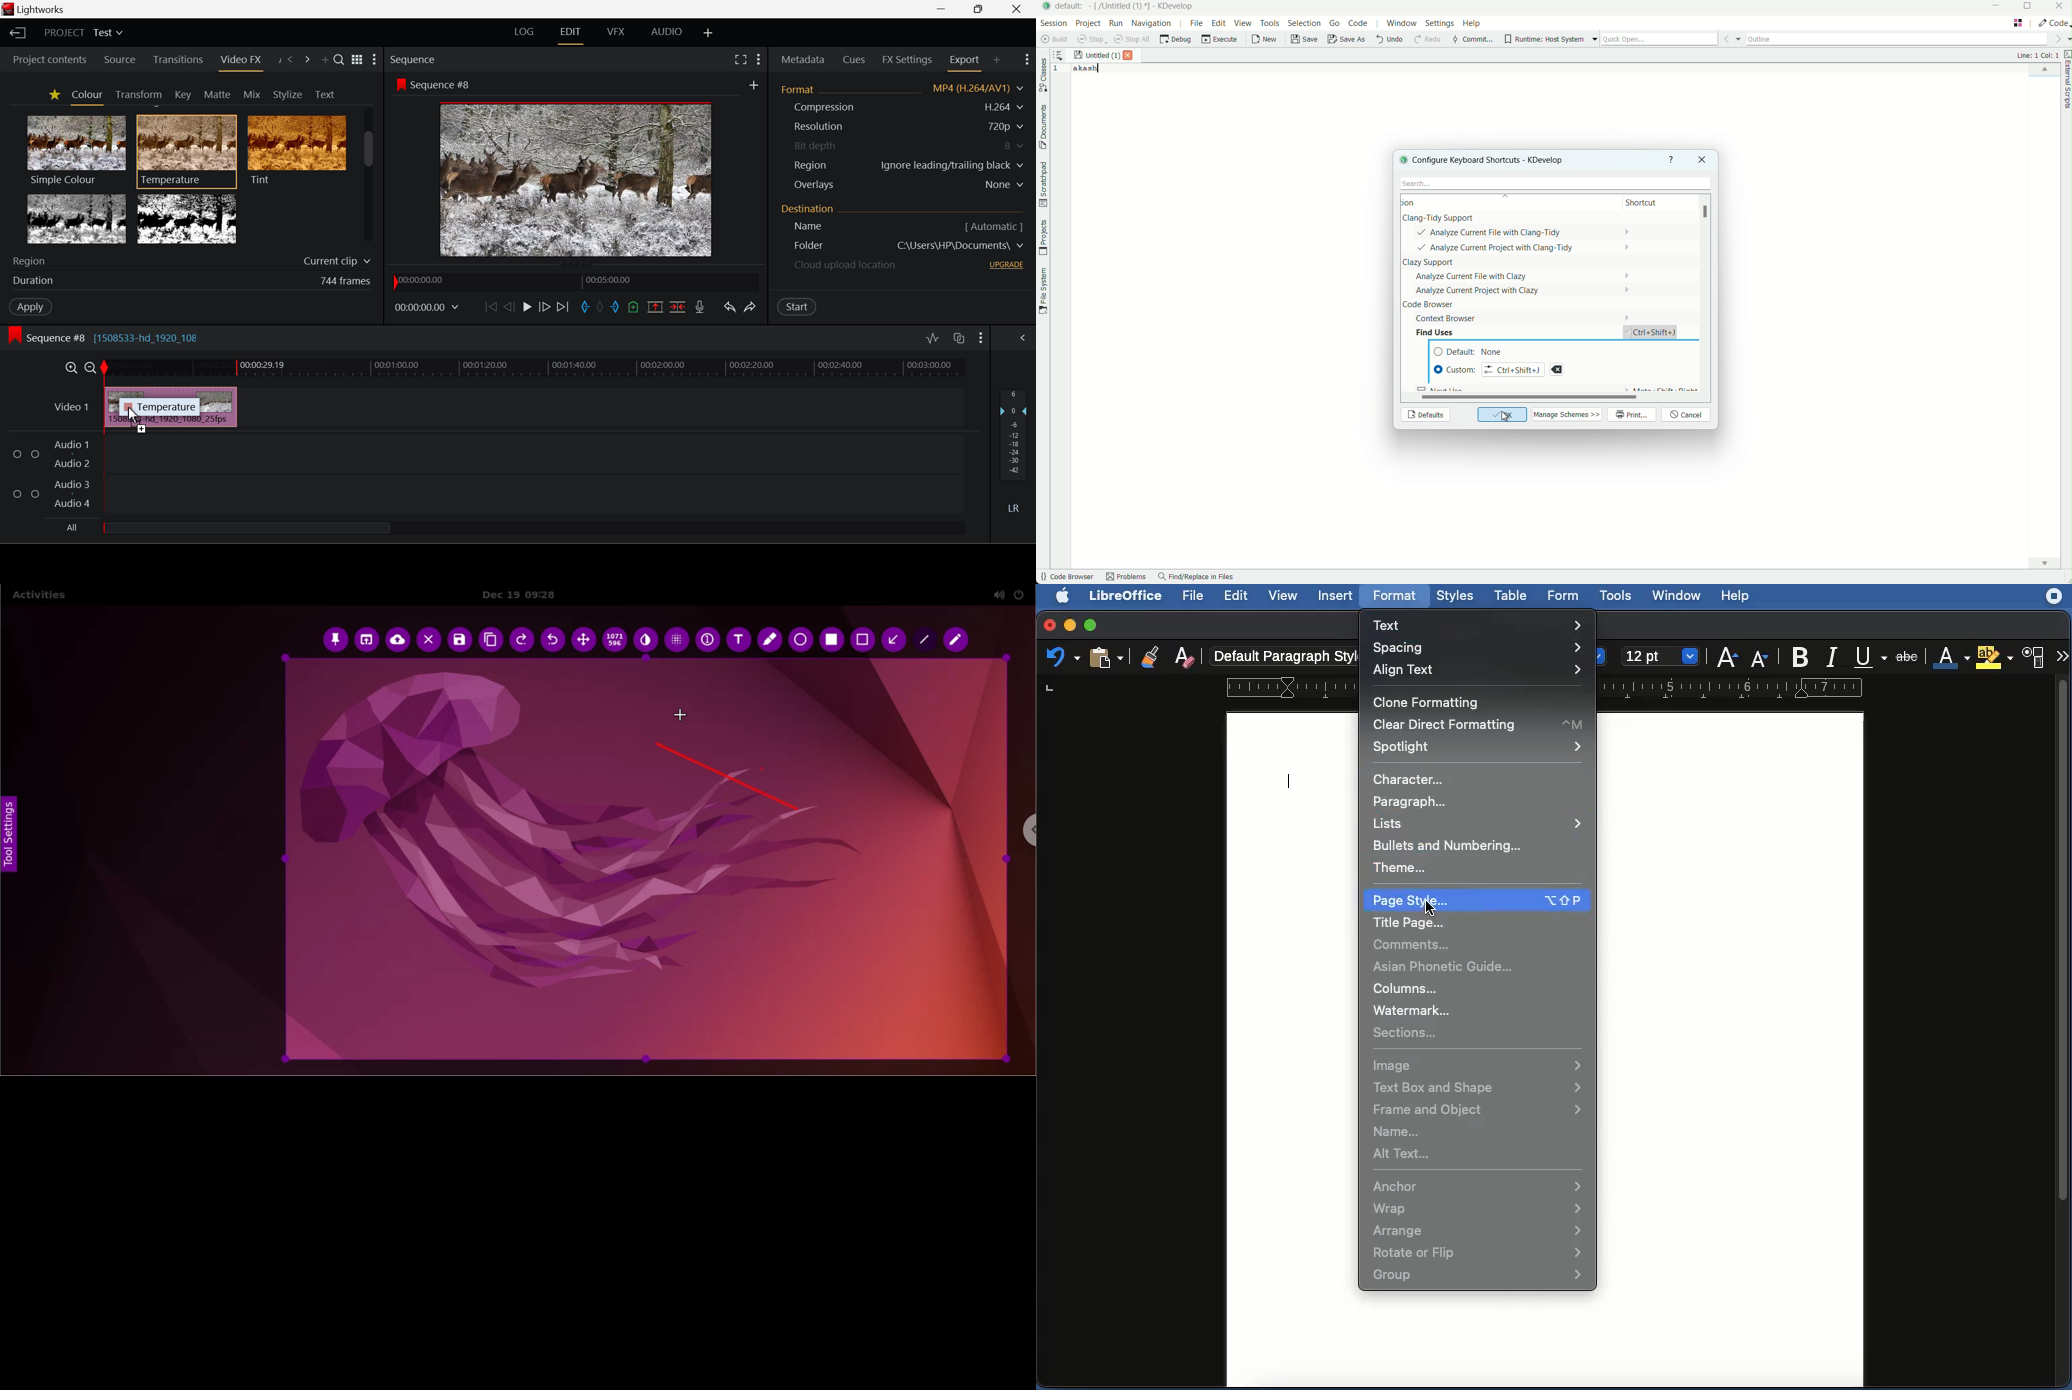  Describe the element at coordinates (1477, 1208) in the screenshot. I see `Wrap` at that location.